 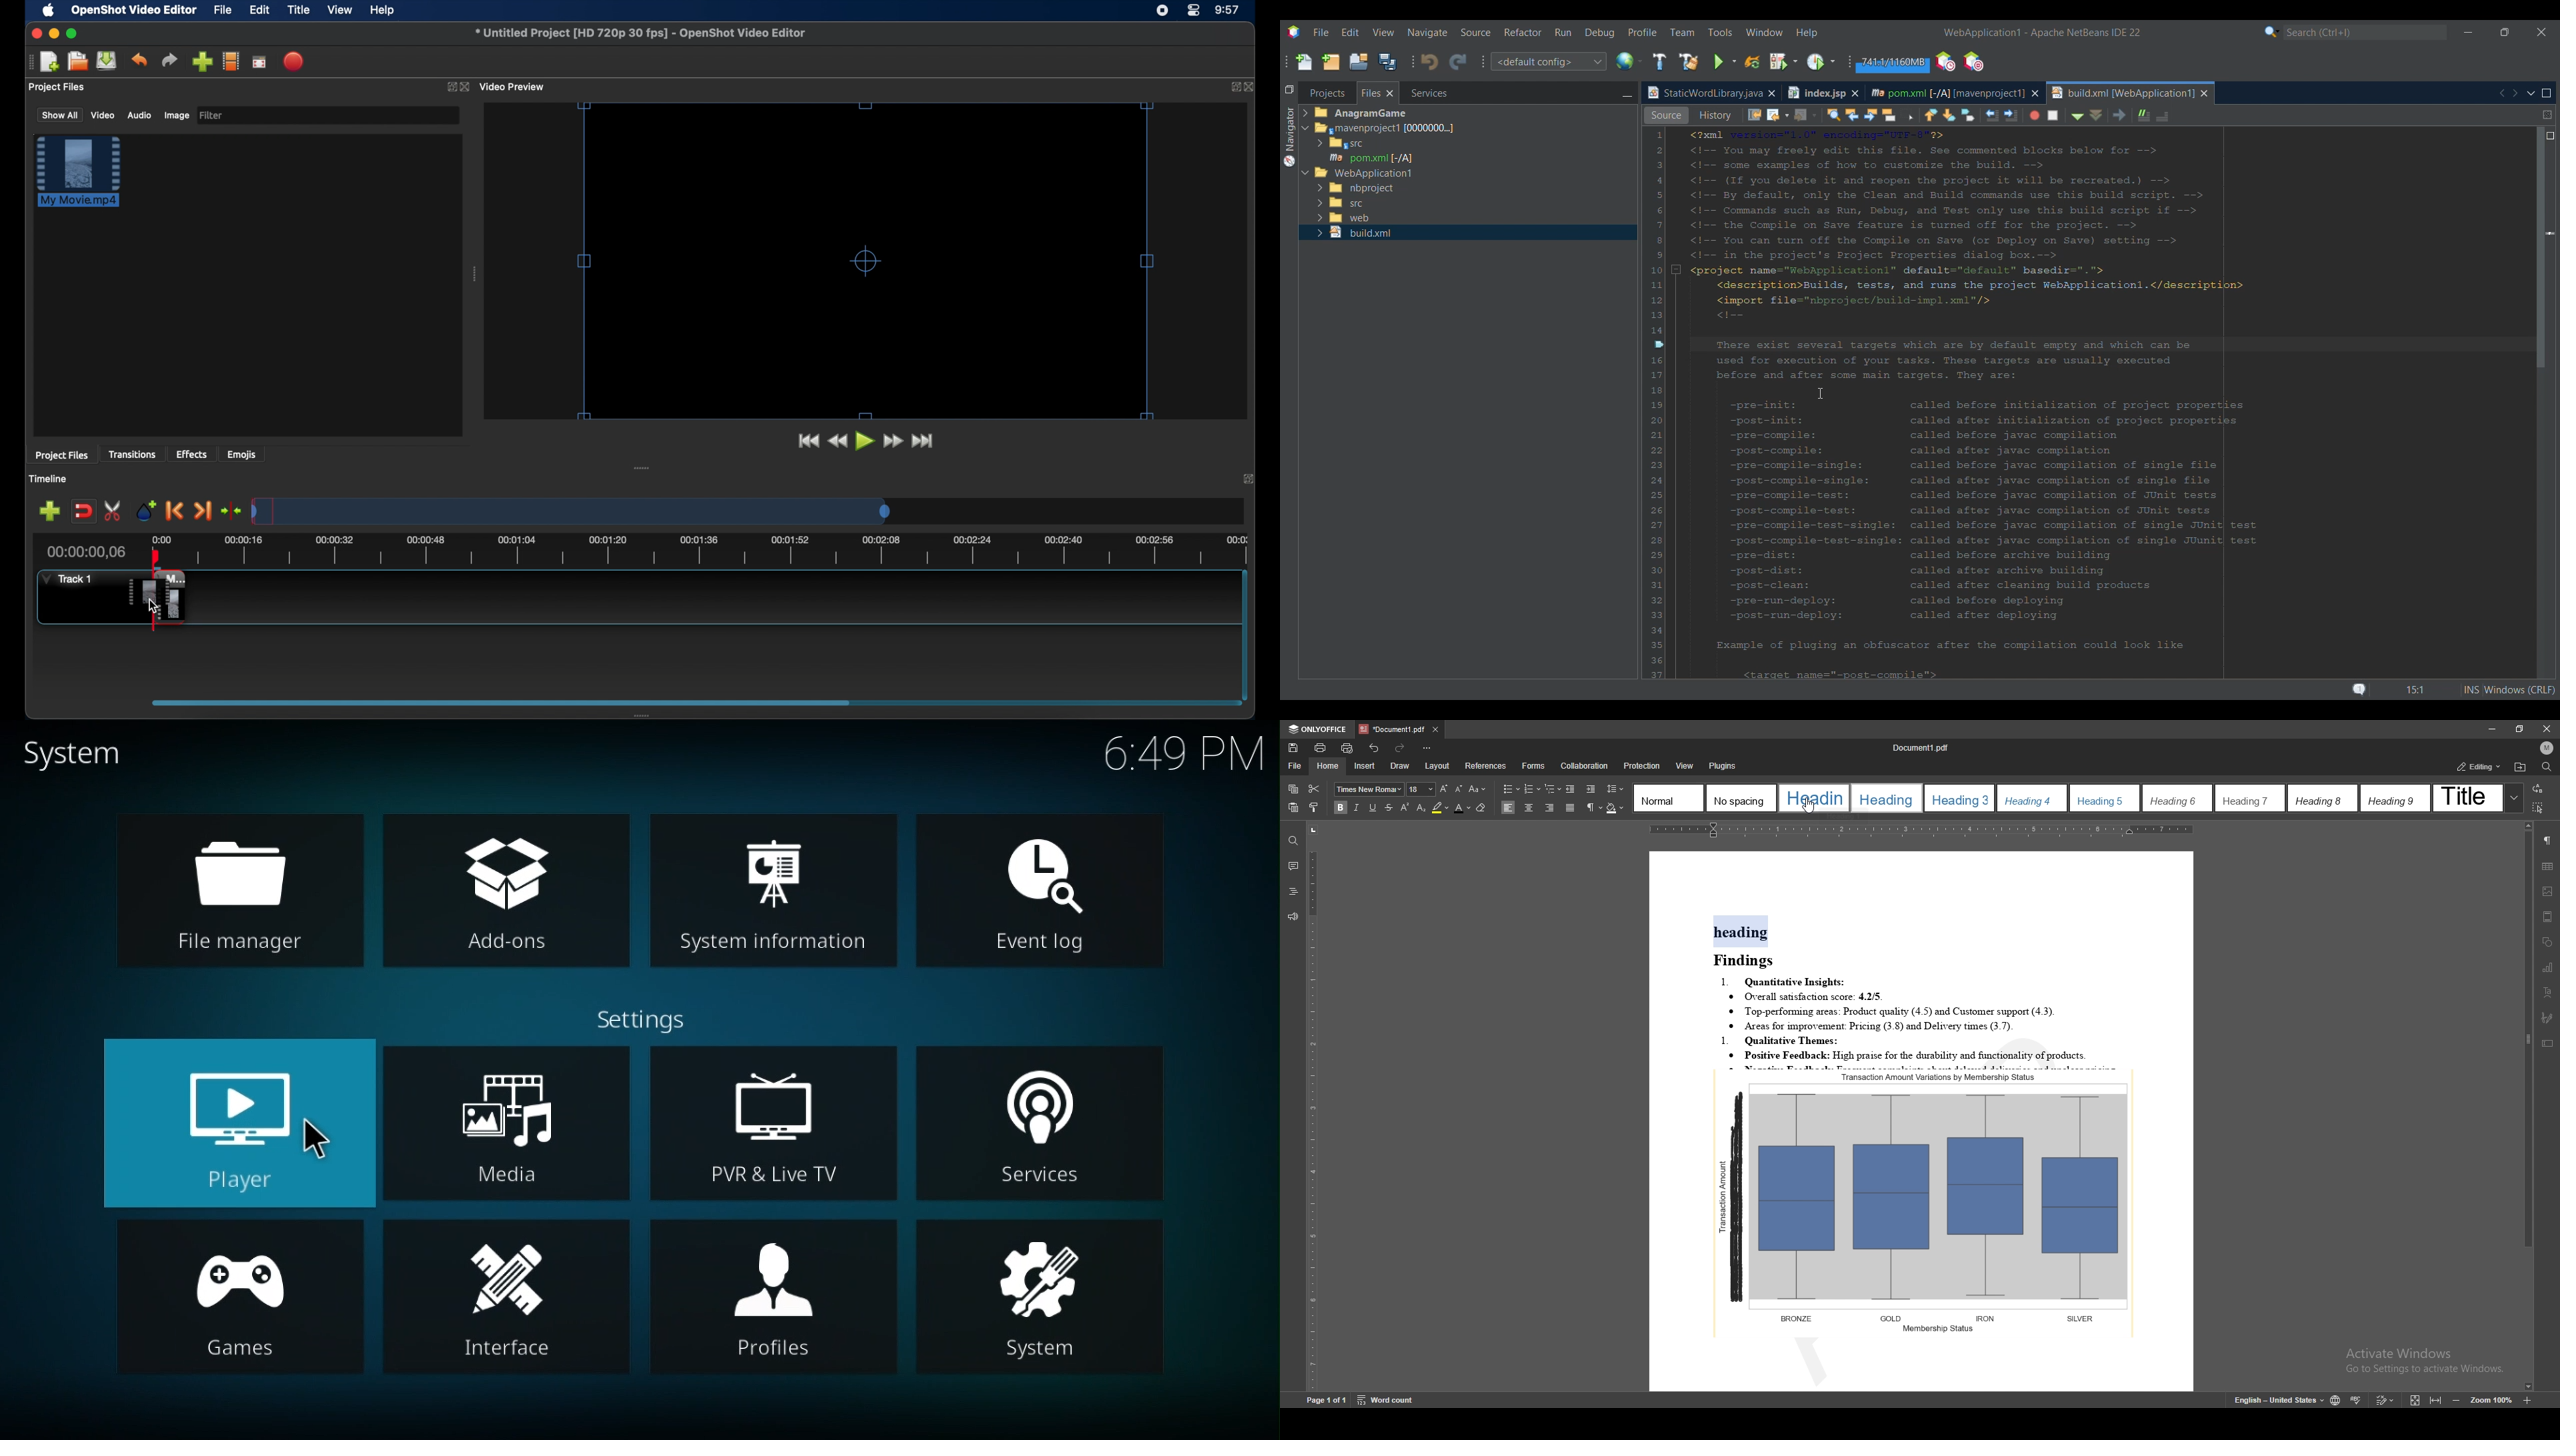 What do you see at coordinates (232, 1122) in the screenshot?
I see `Player` at bounding box center [232, 1122].